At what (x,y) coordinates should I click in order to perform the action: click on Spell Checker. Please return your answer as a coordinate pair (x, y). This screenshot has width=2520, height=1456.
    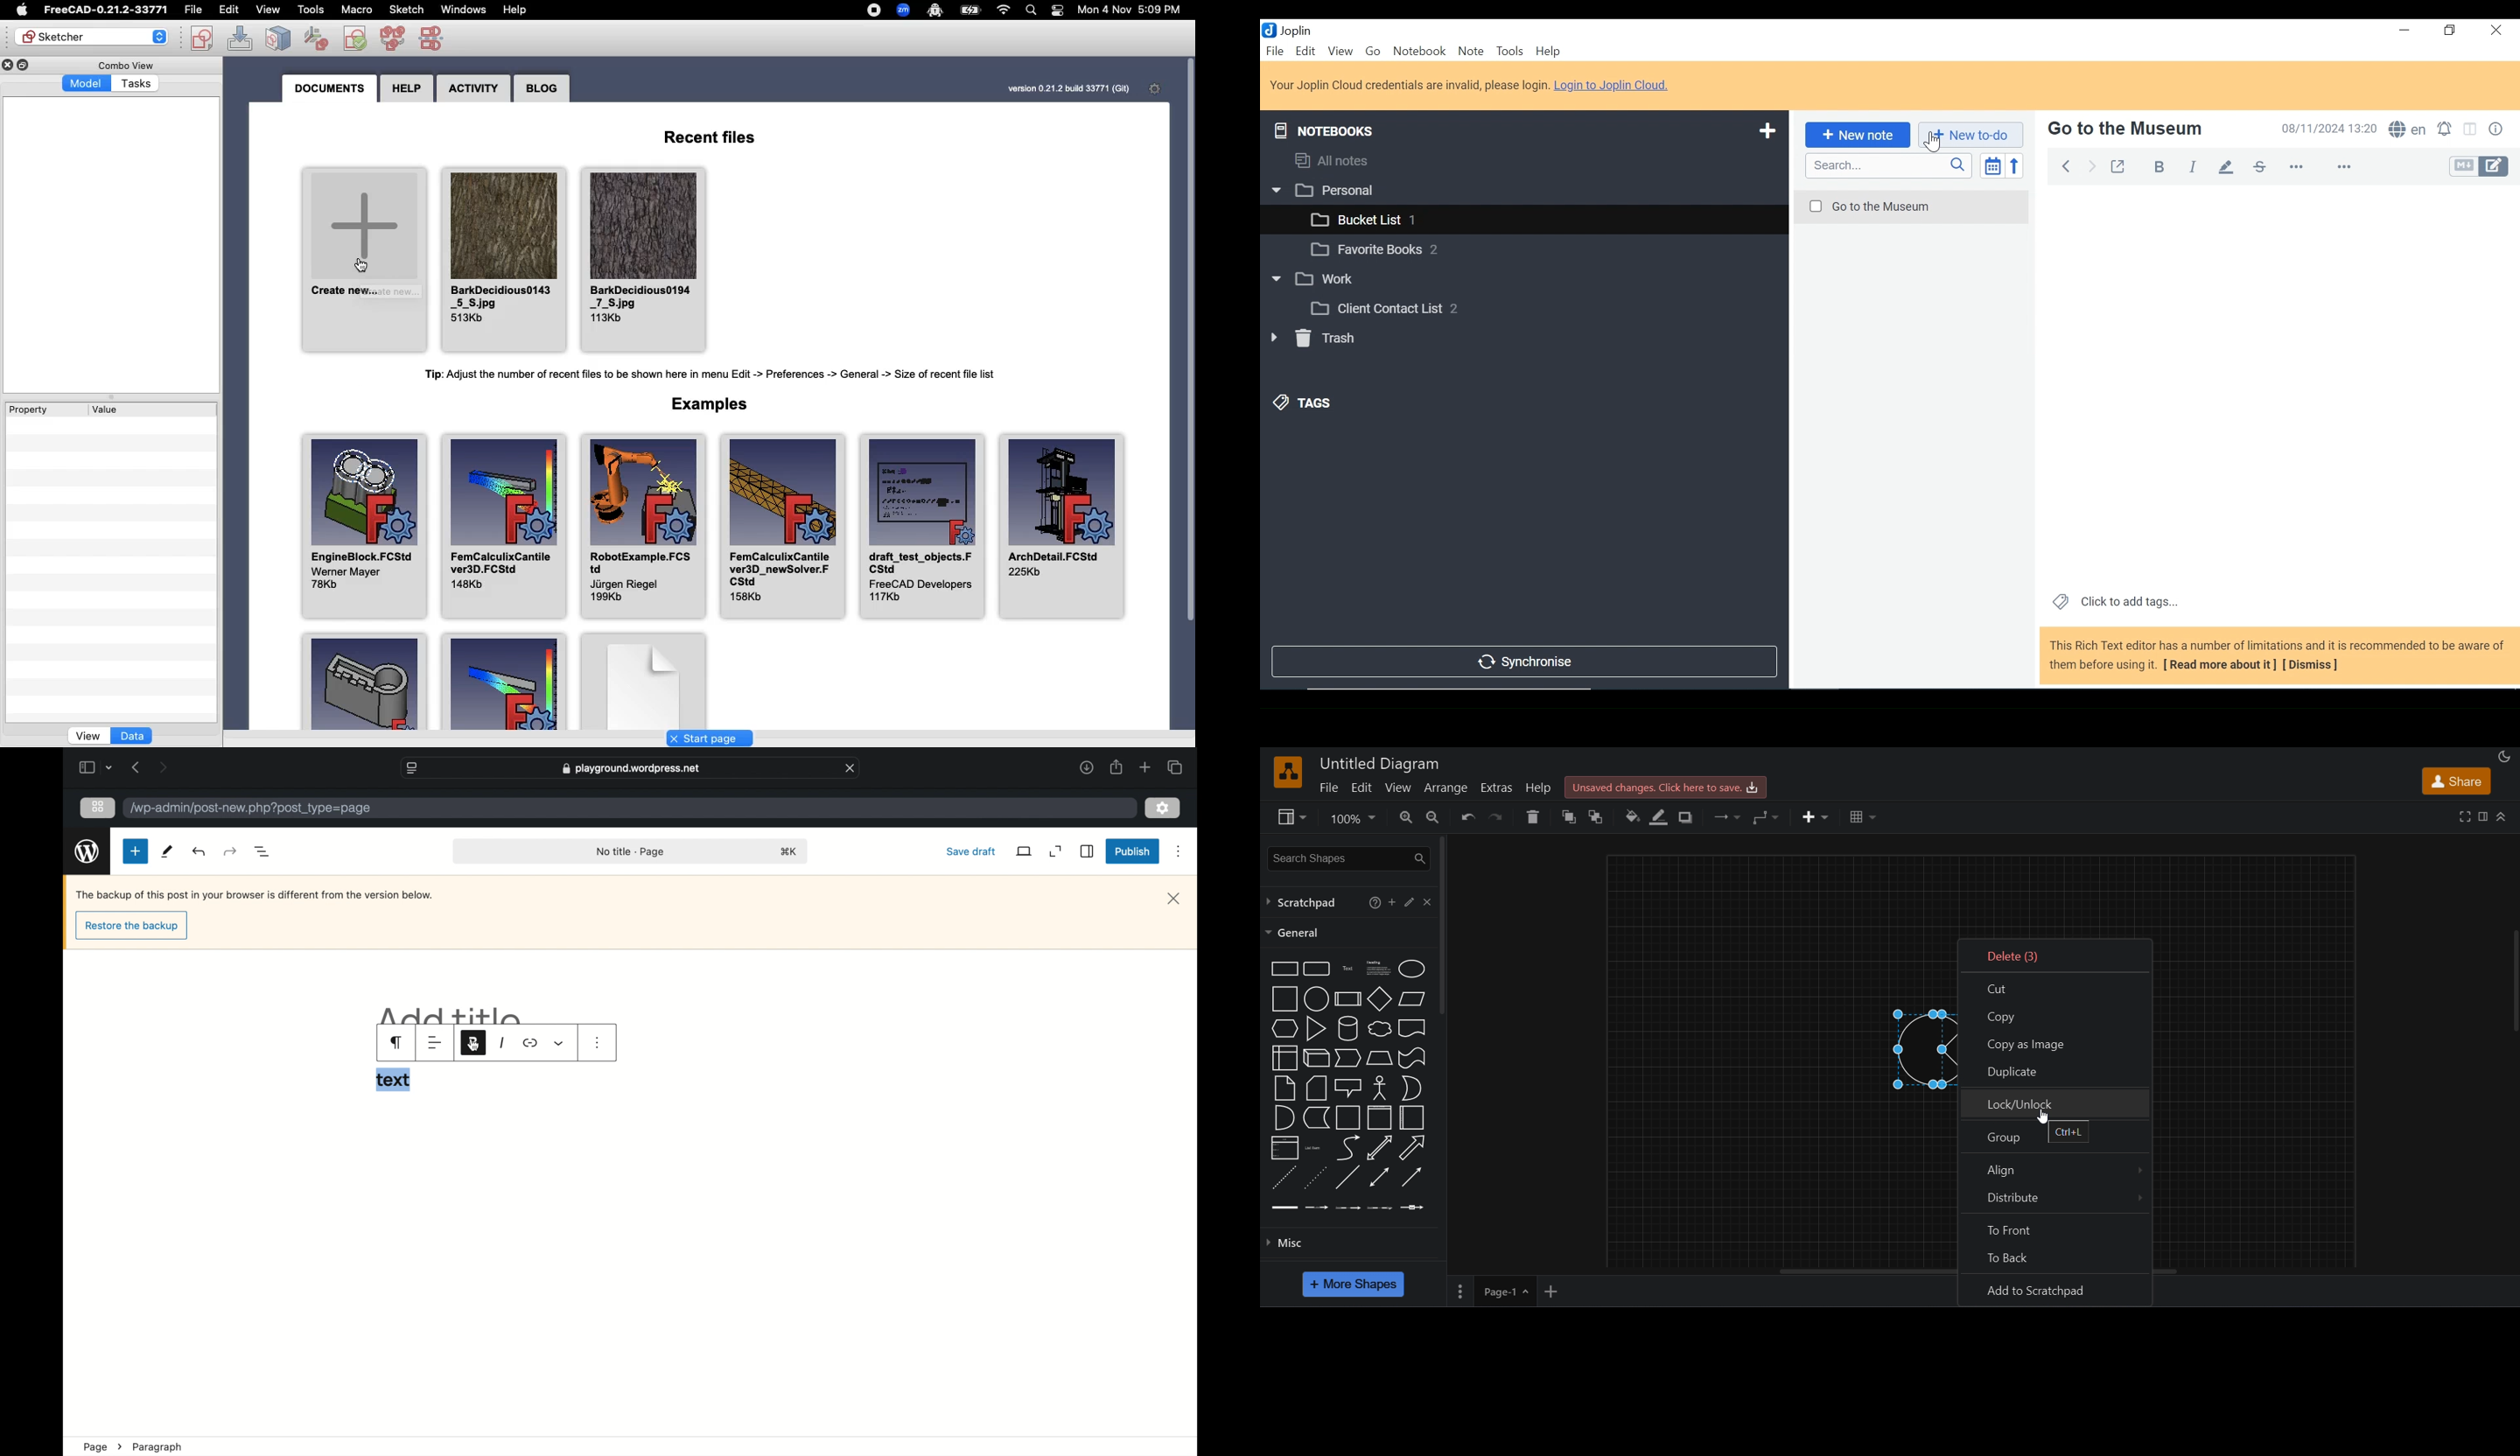
    Looking at the image, I should click on (2409, 130).